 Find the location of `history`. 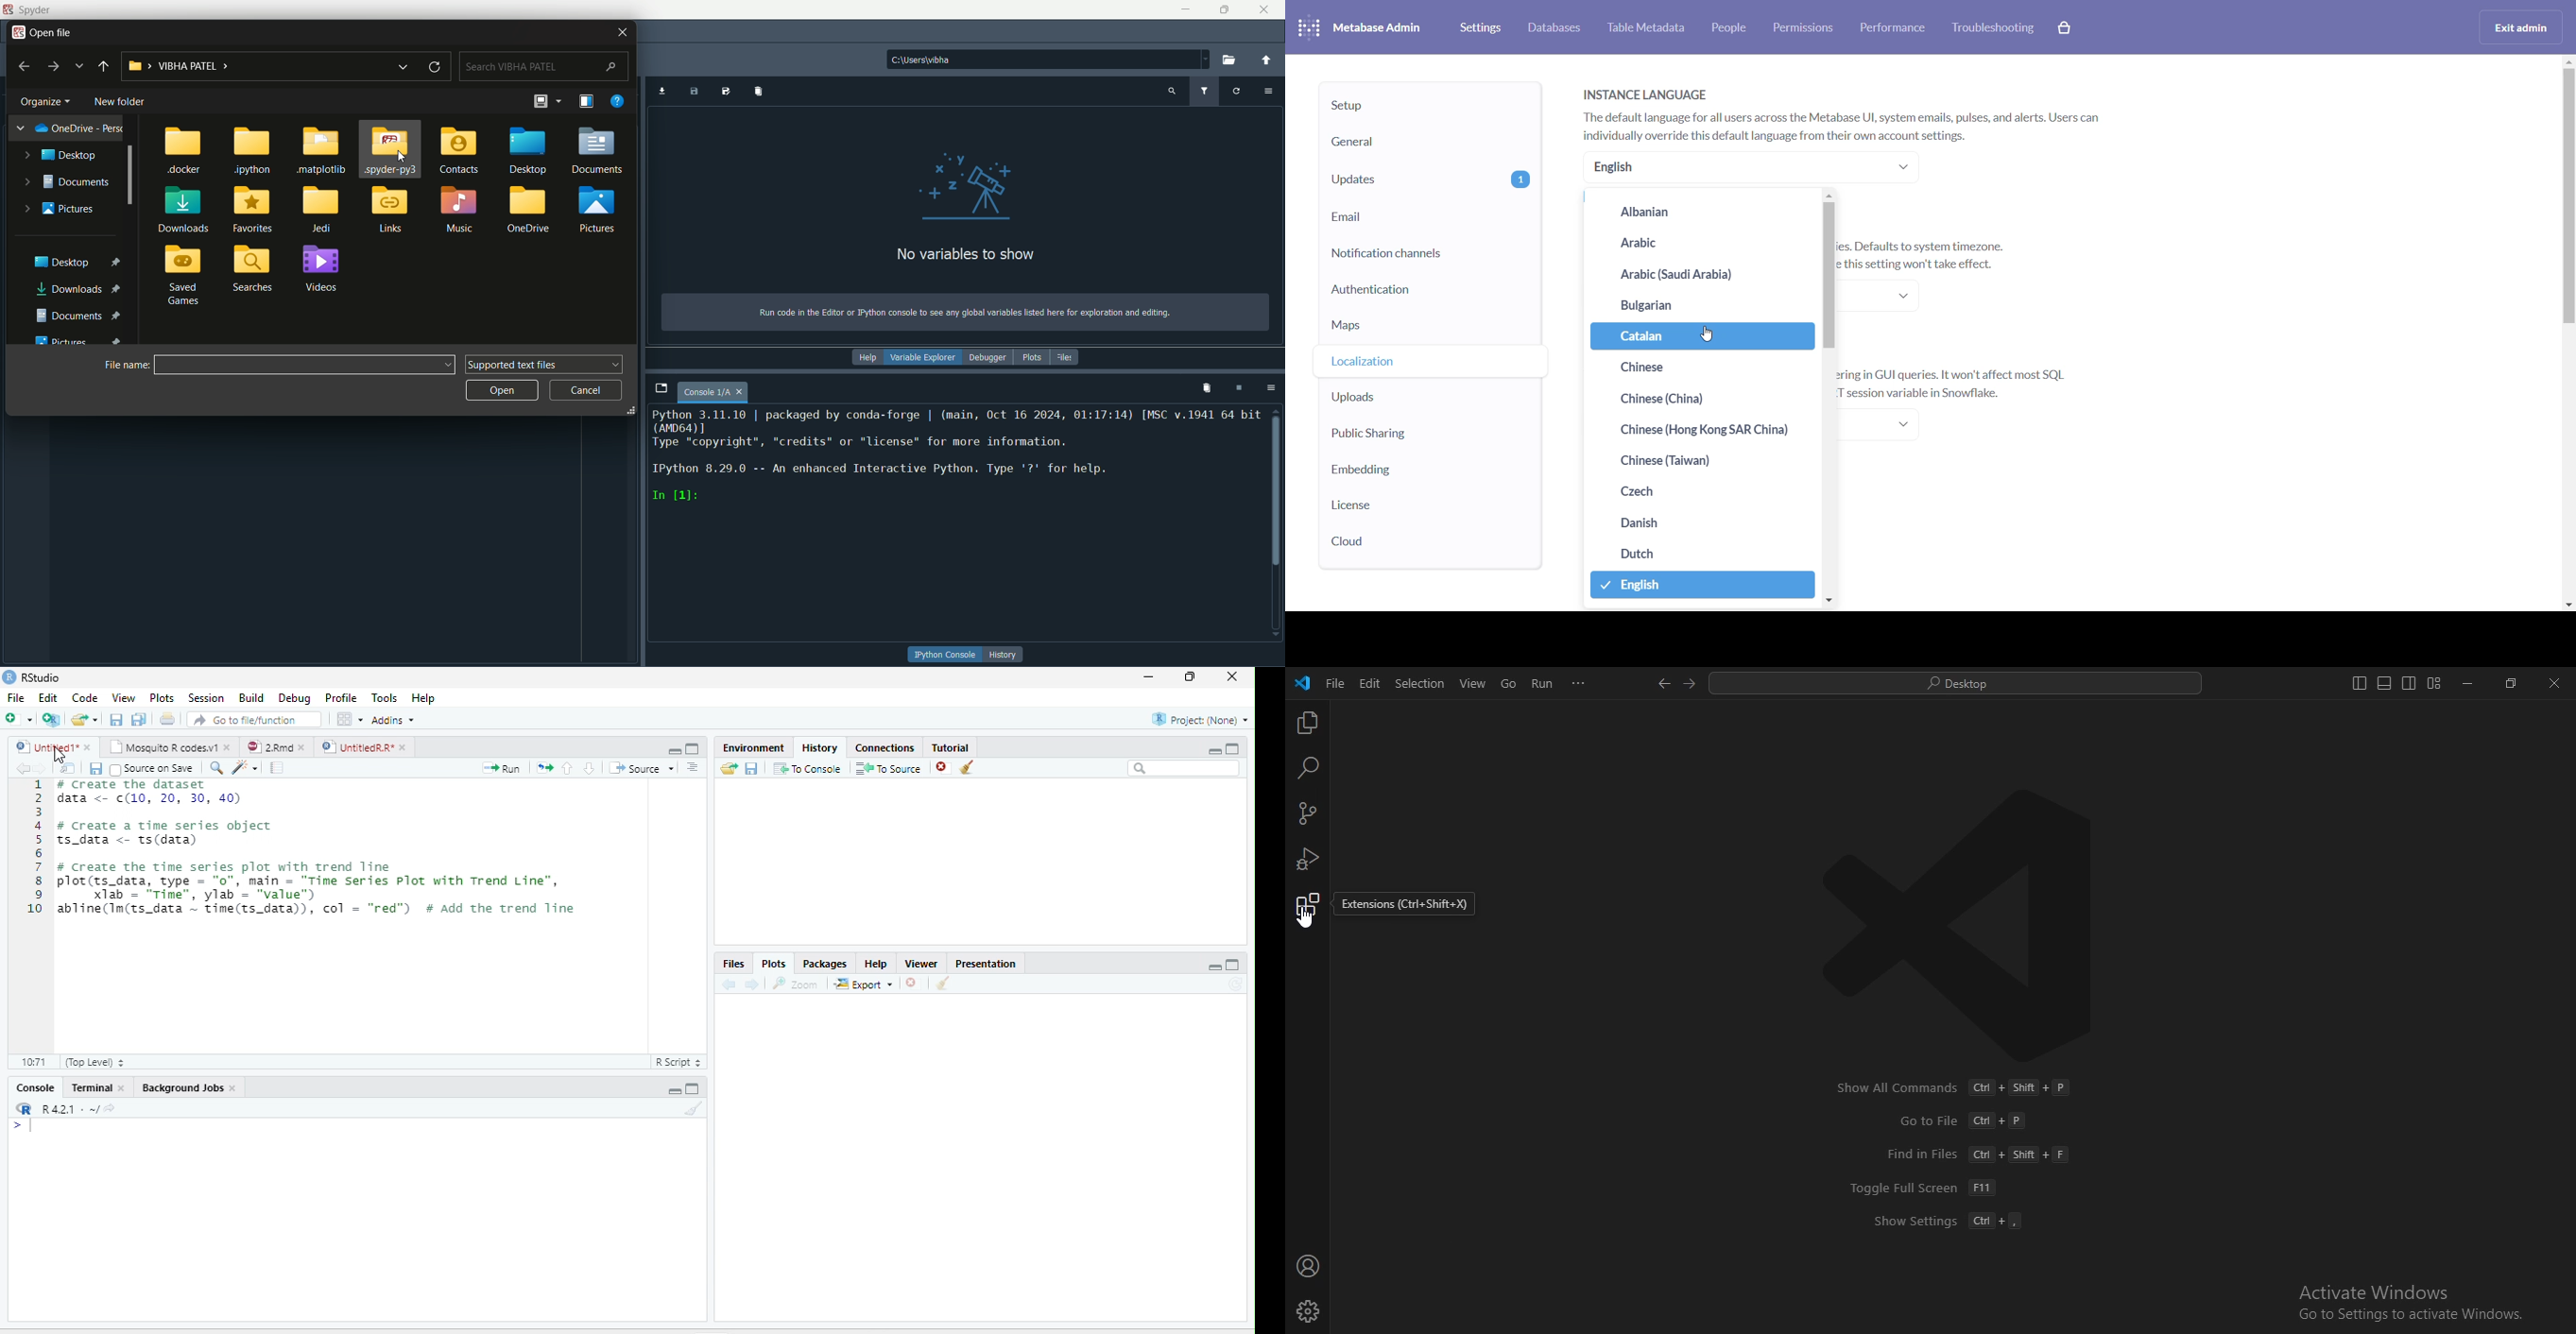

history is located at coordinates (1007, 655).